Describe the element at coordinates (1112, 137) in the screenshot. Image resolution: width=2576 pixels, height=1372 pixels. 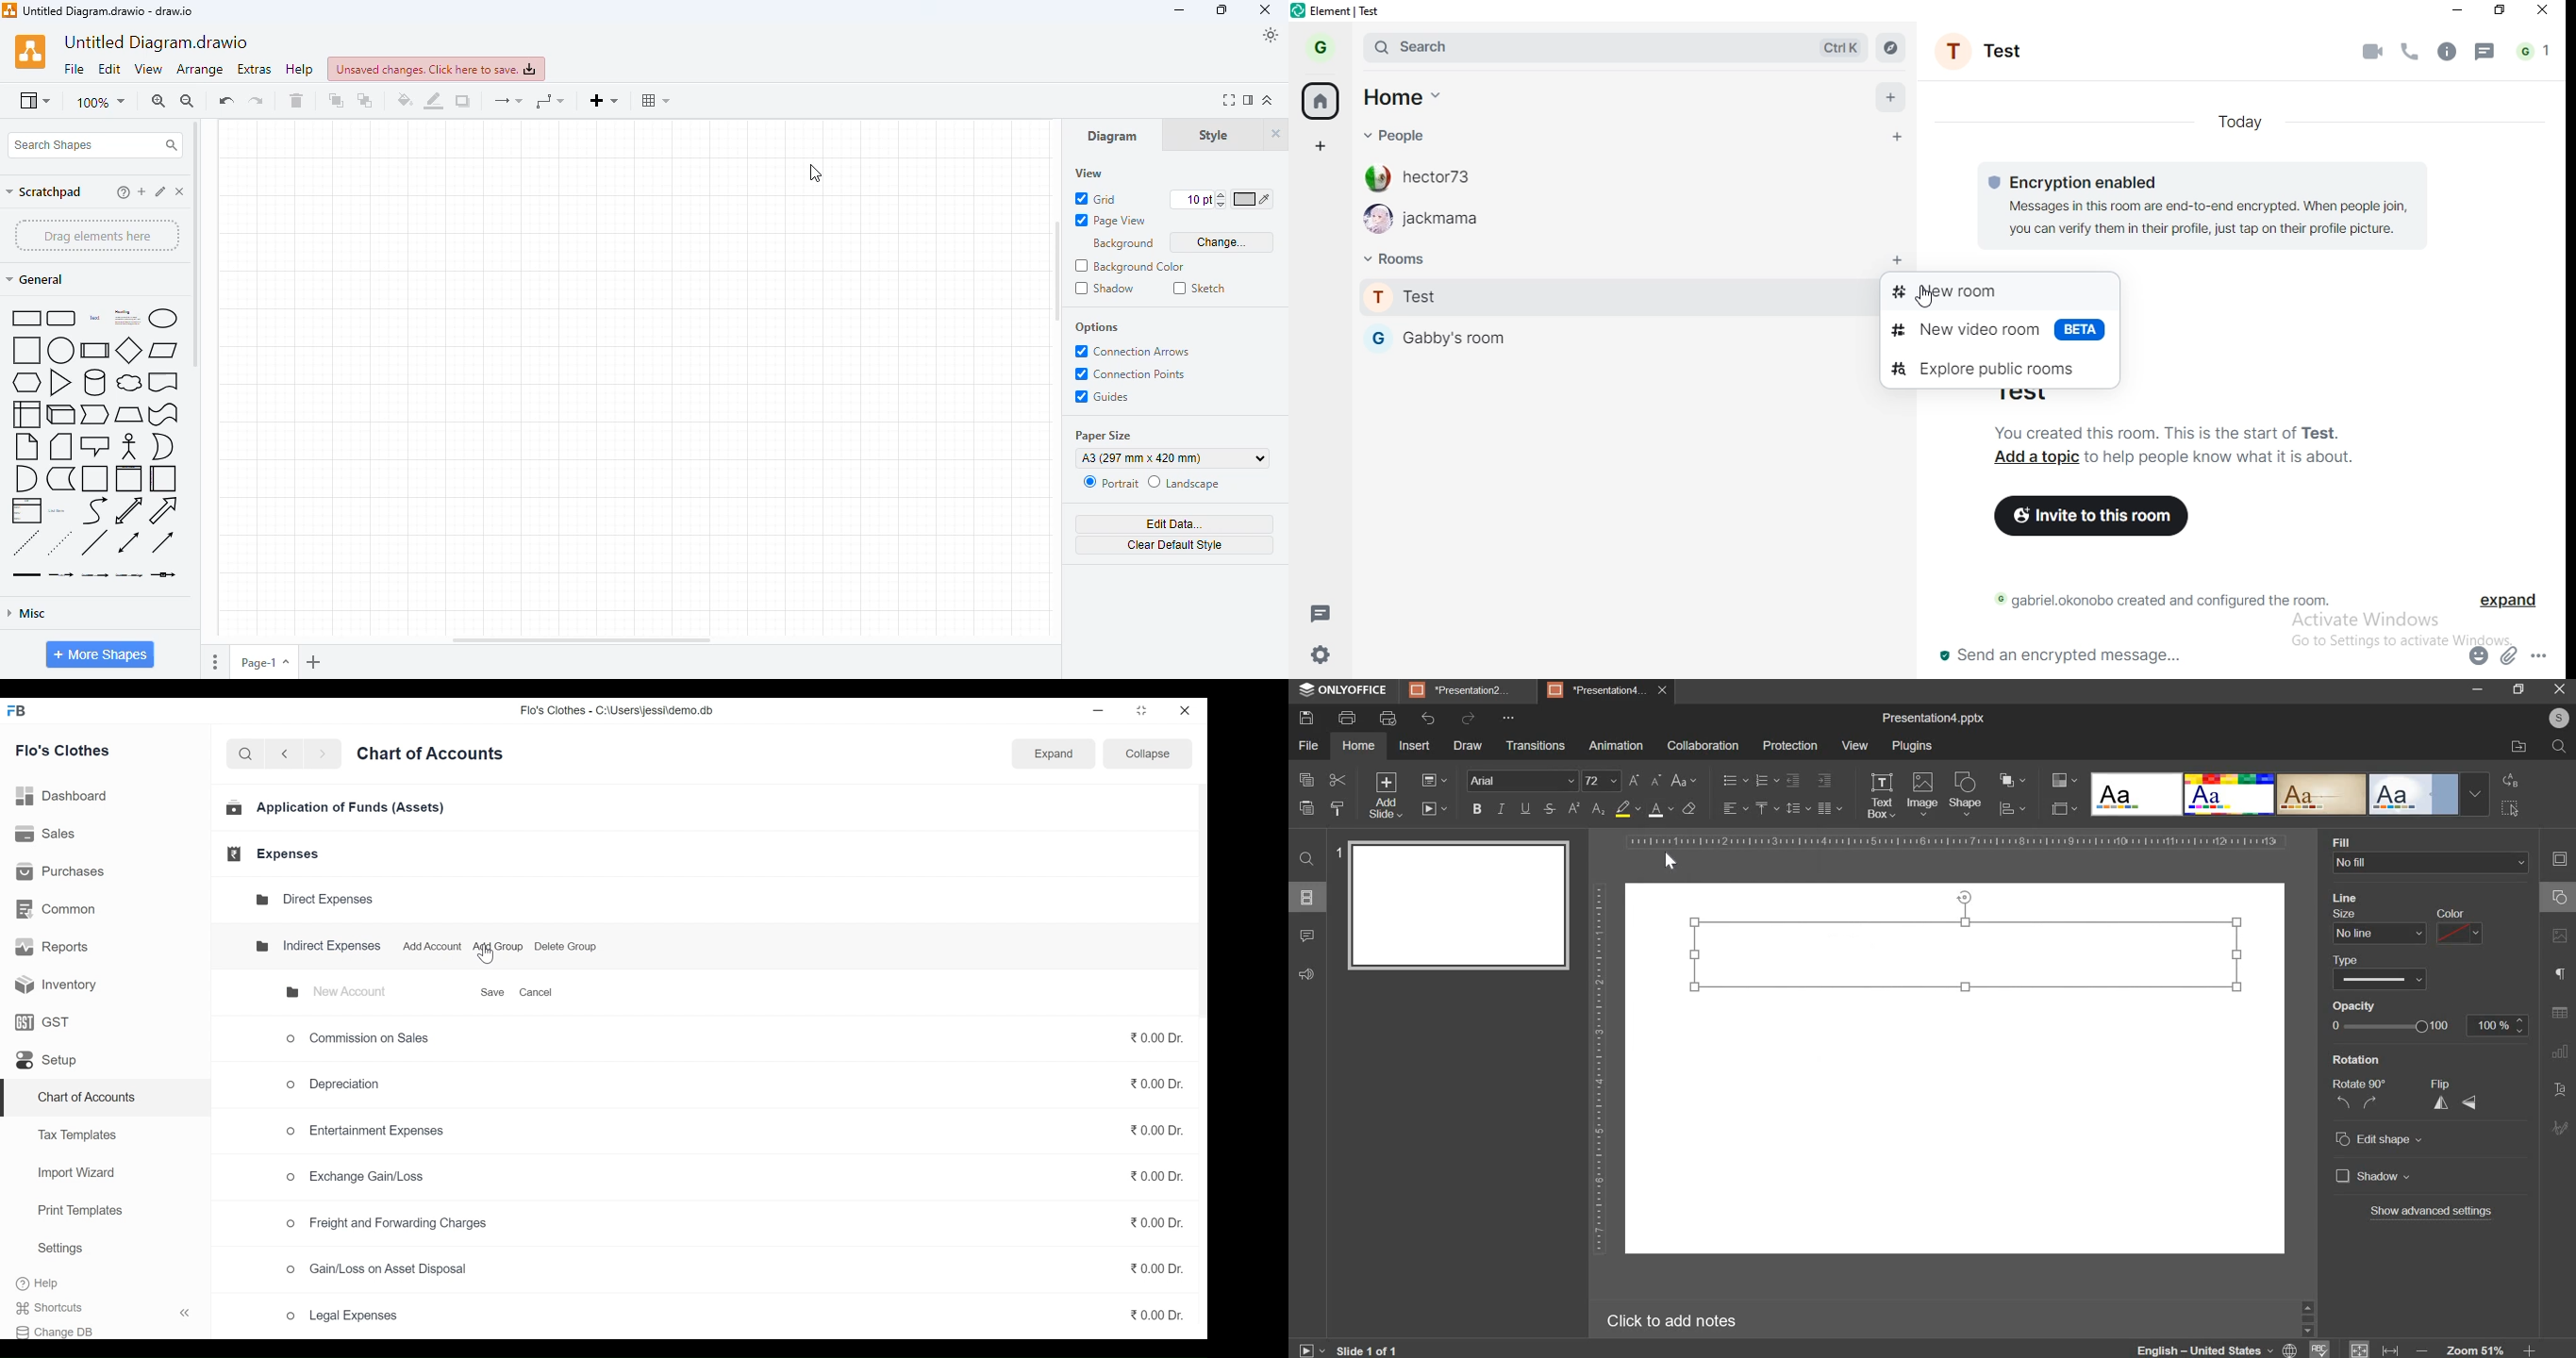
I see `diagram` at that location.